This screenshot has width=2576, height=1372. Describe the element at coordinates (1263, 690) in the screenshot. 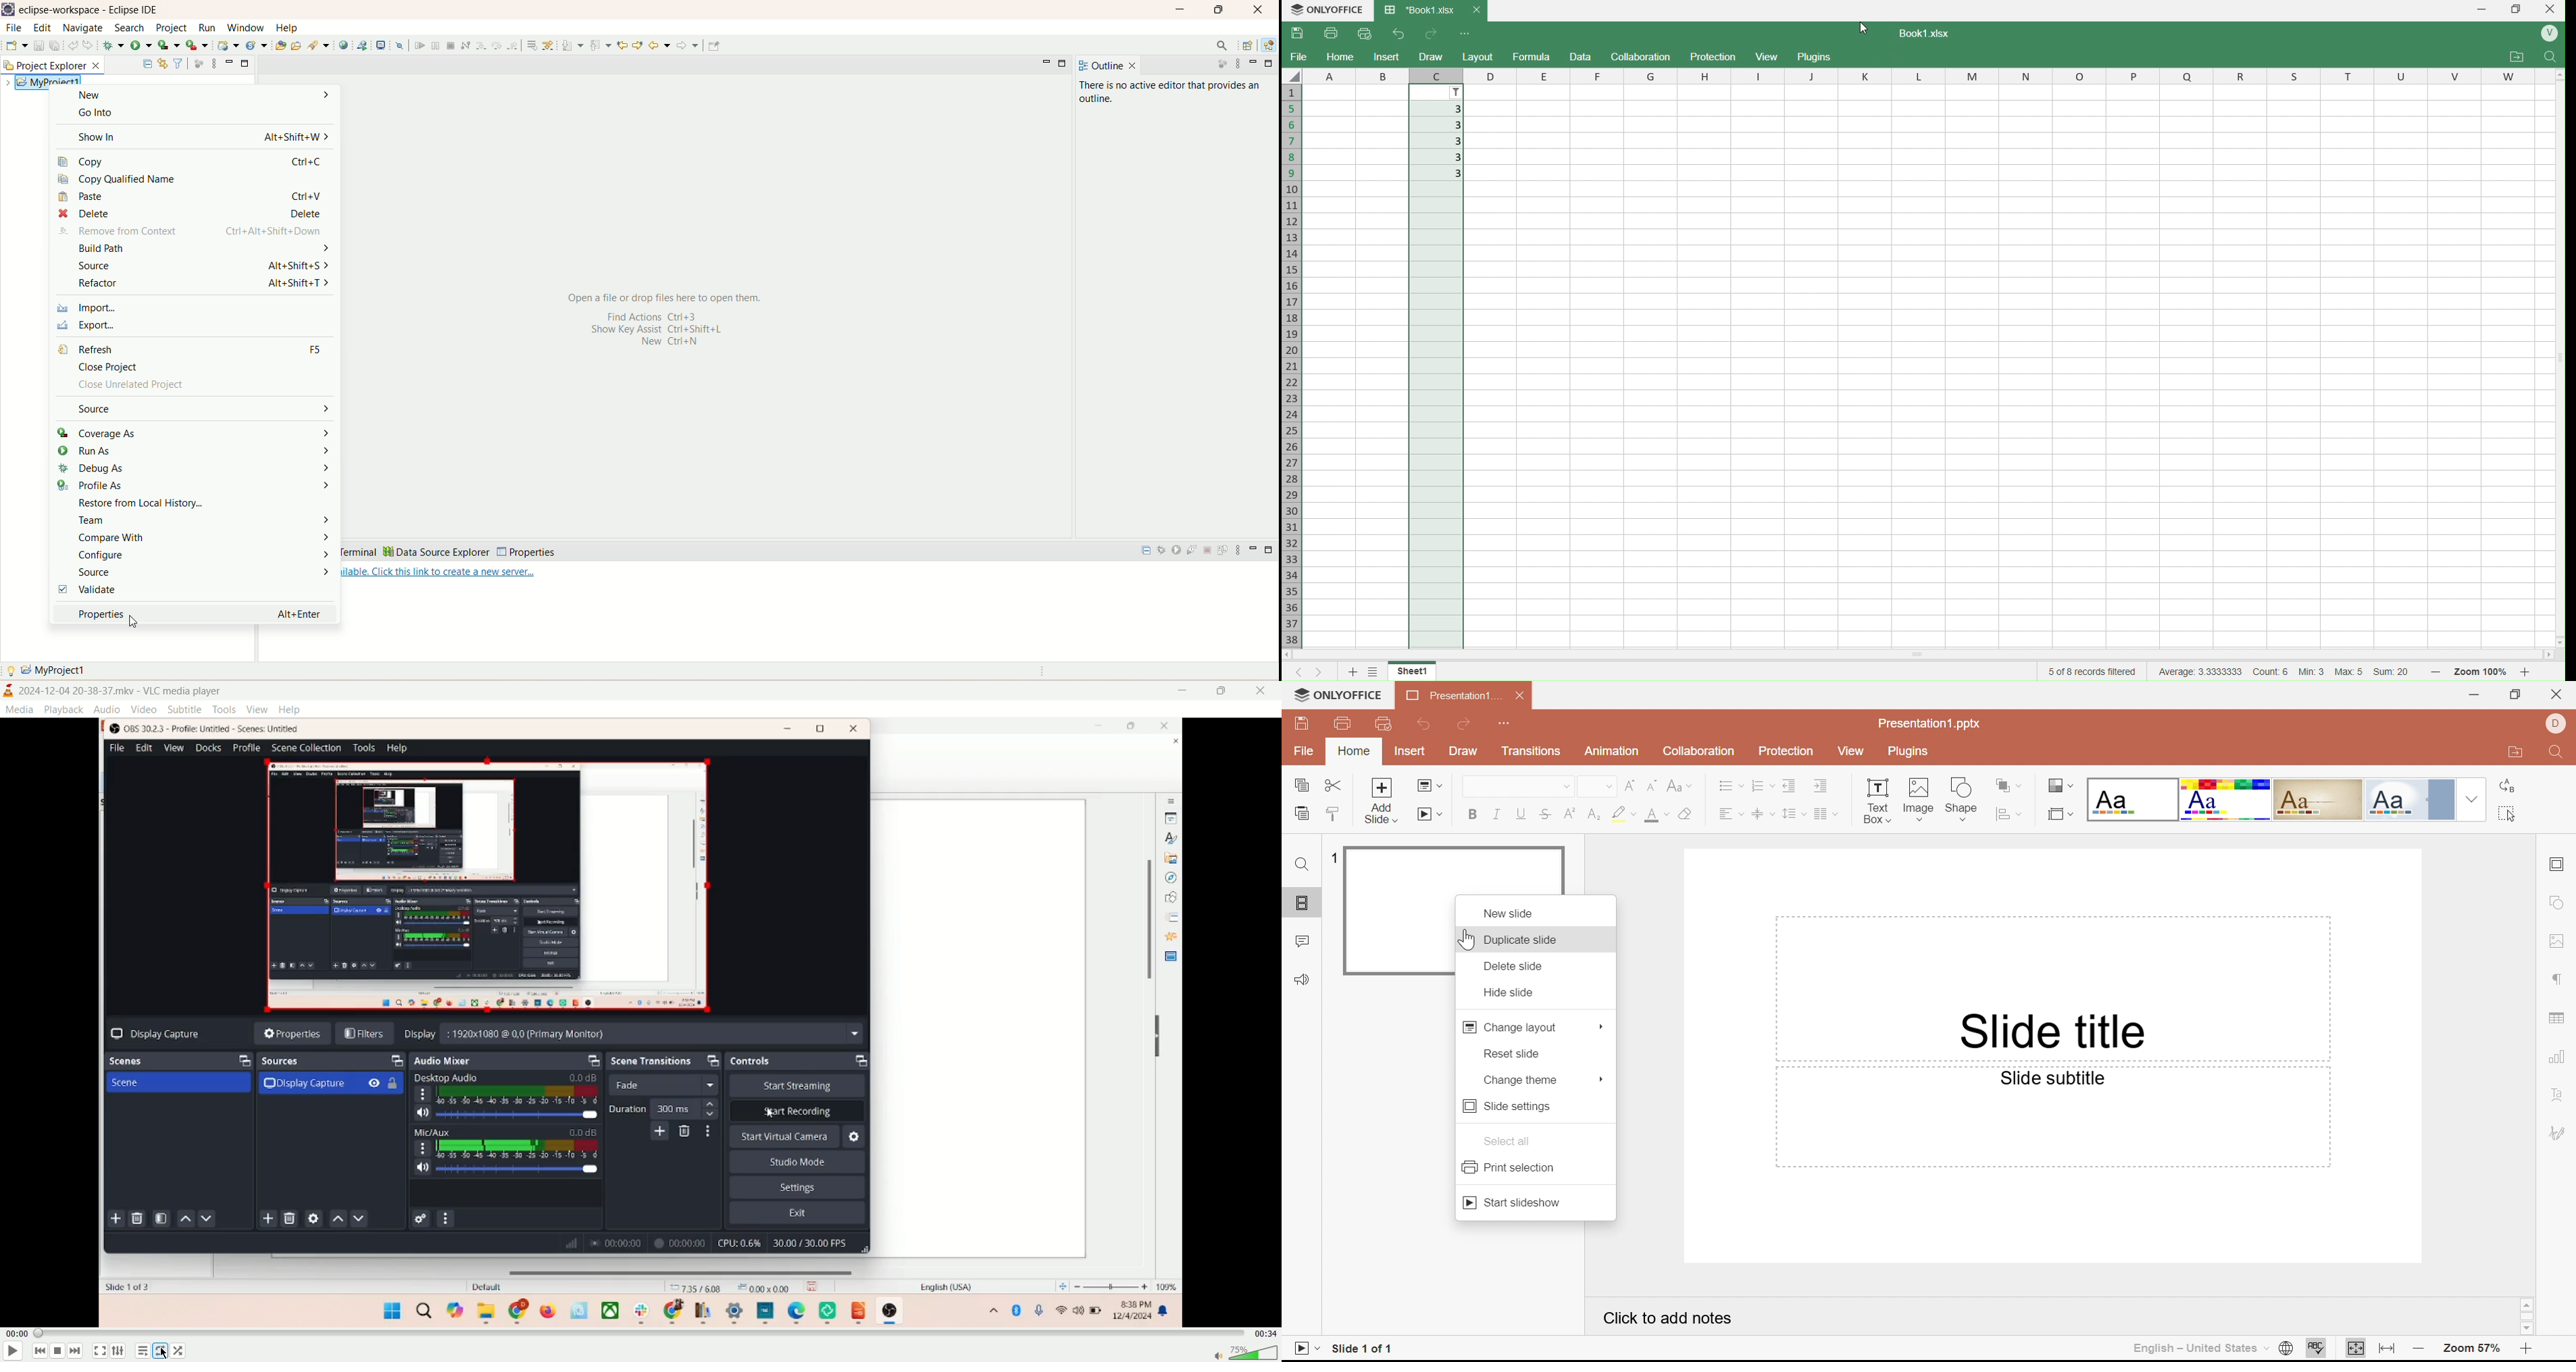

I see `close` at that location.